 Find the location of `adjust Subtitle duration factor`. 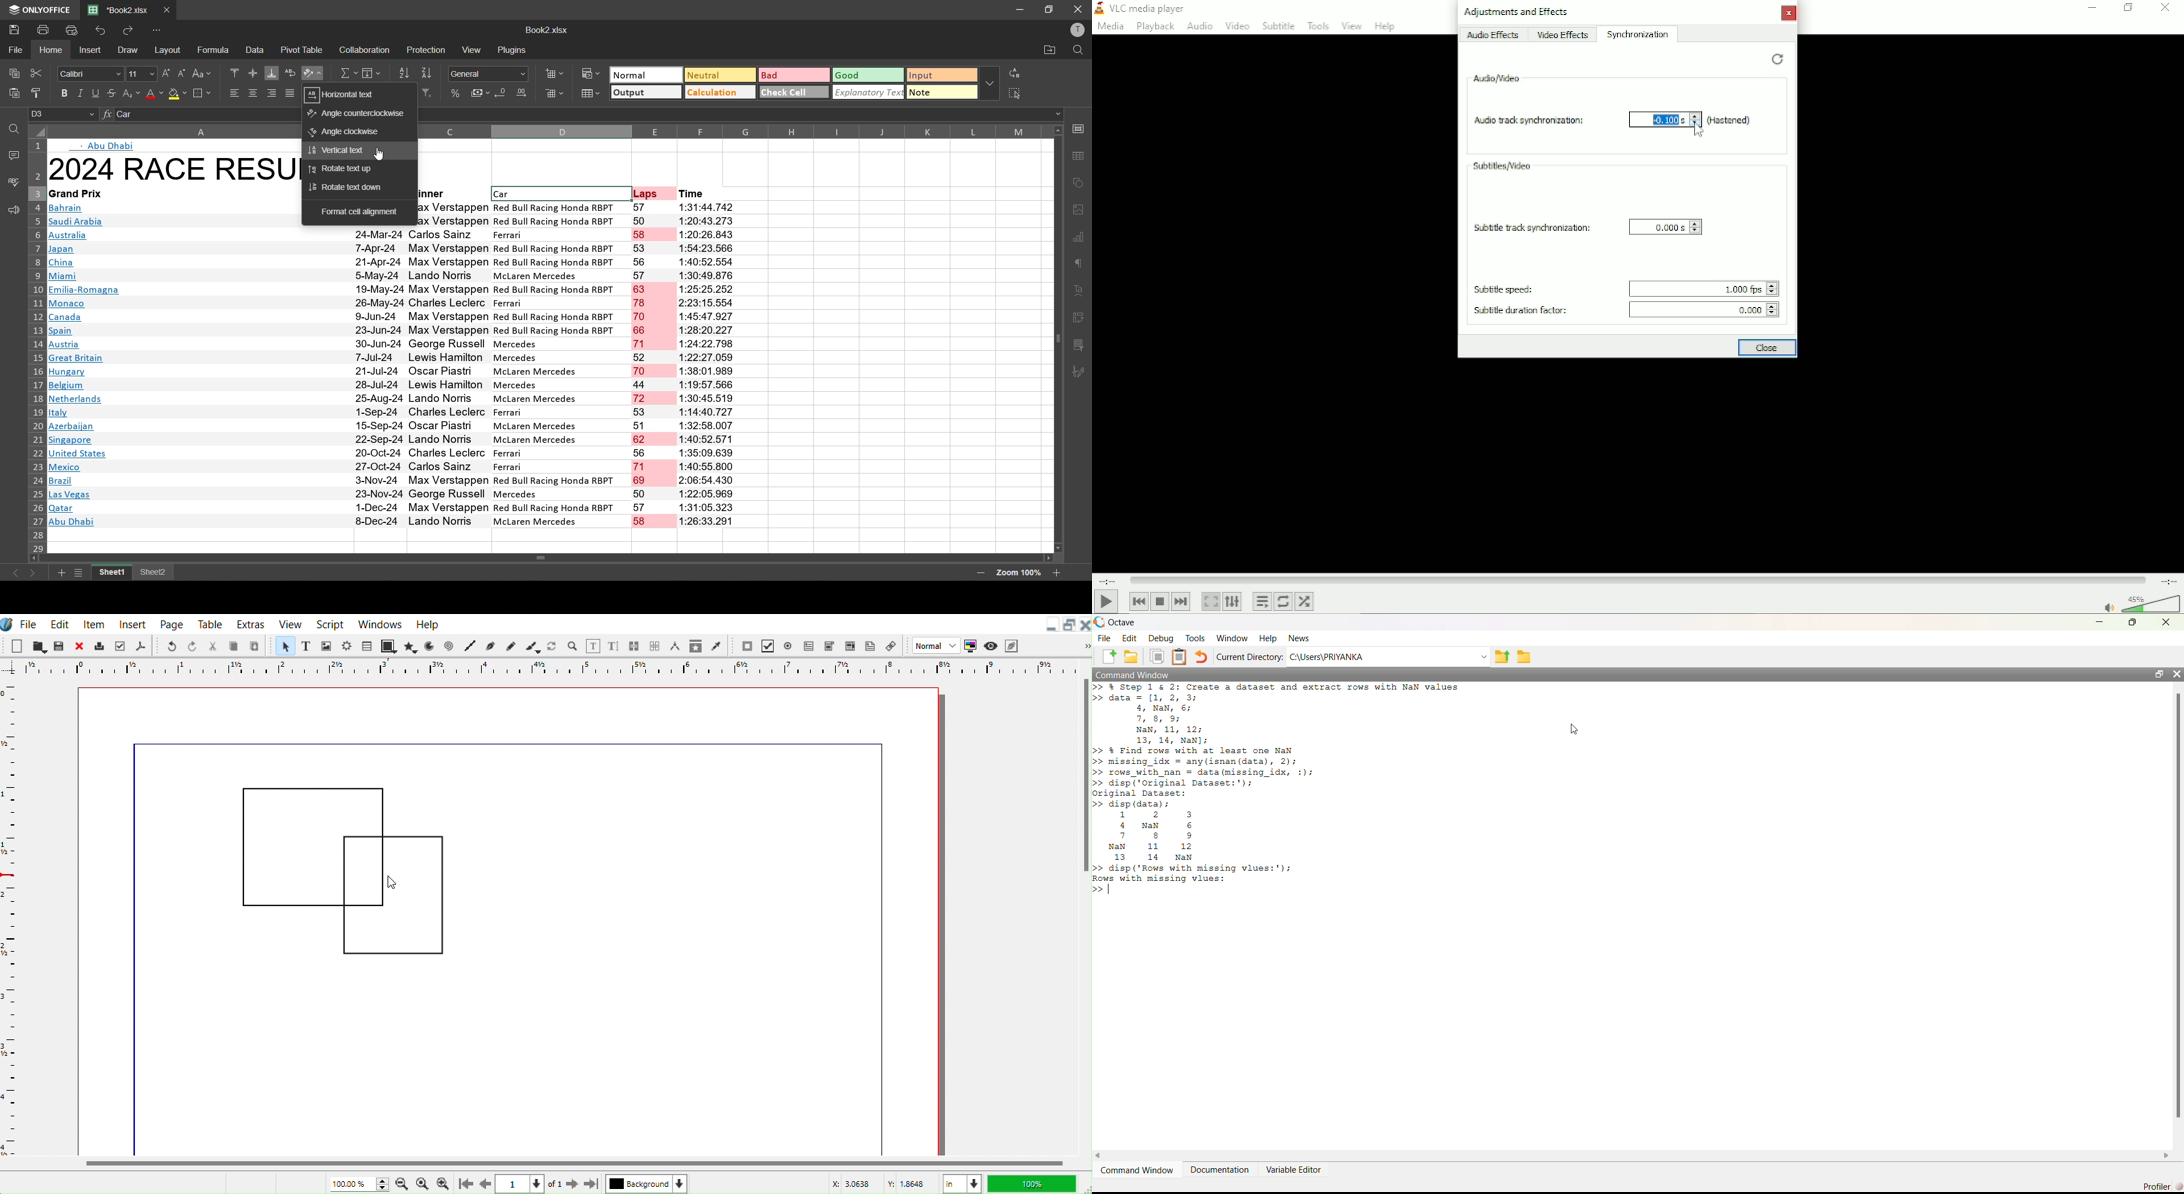

adjust Subtitle duration factor is located at coordinates (1771, 309).